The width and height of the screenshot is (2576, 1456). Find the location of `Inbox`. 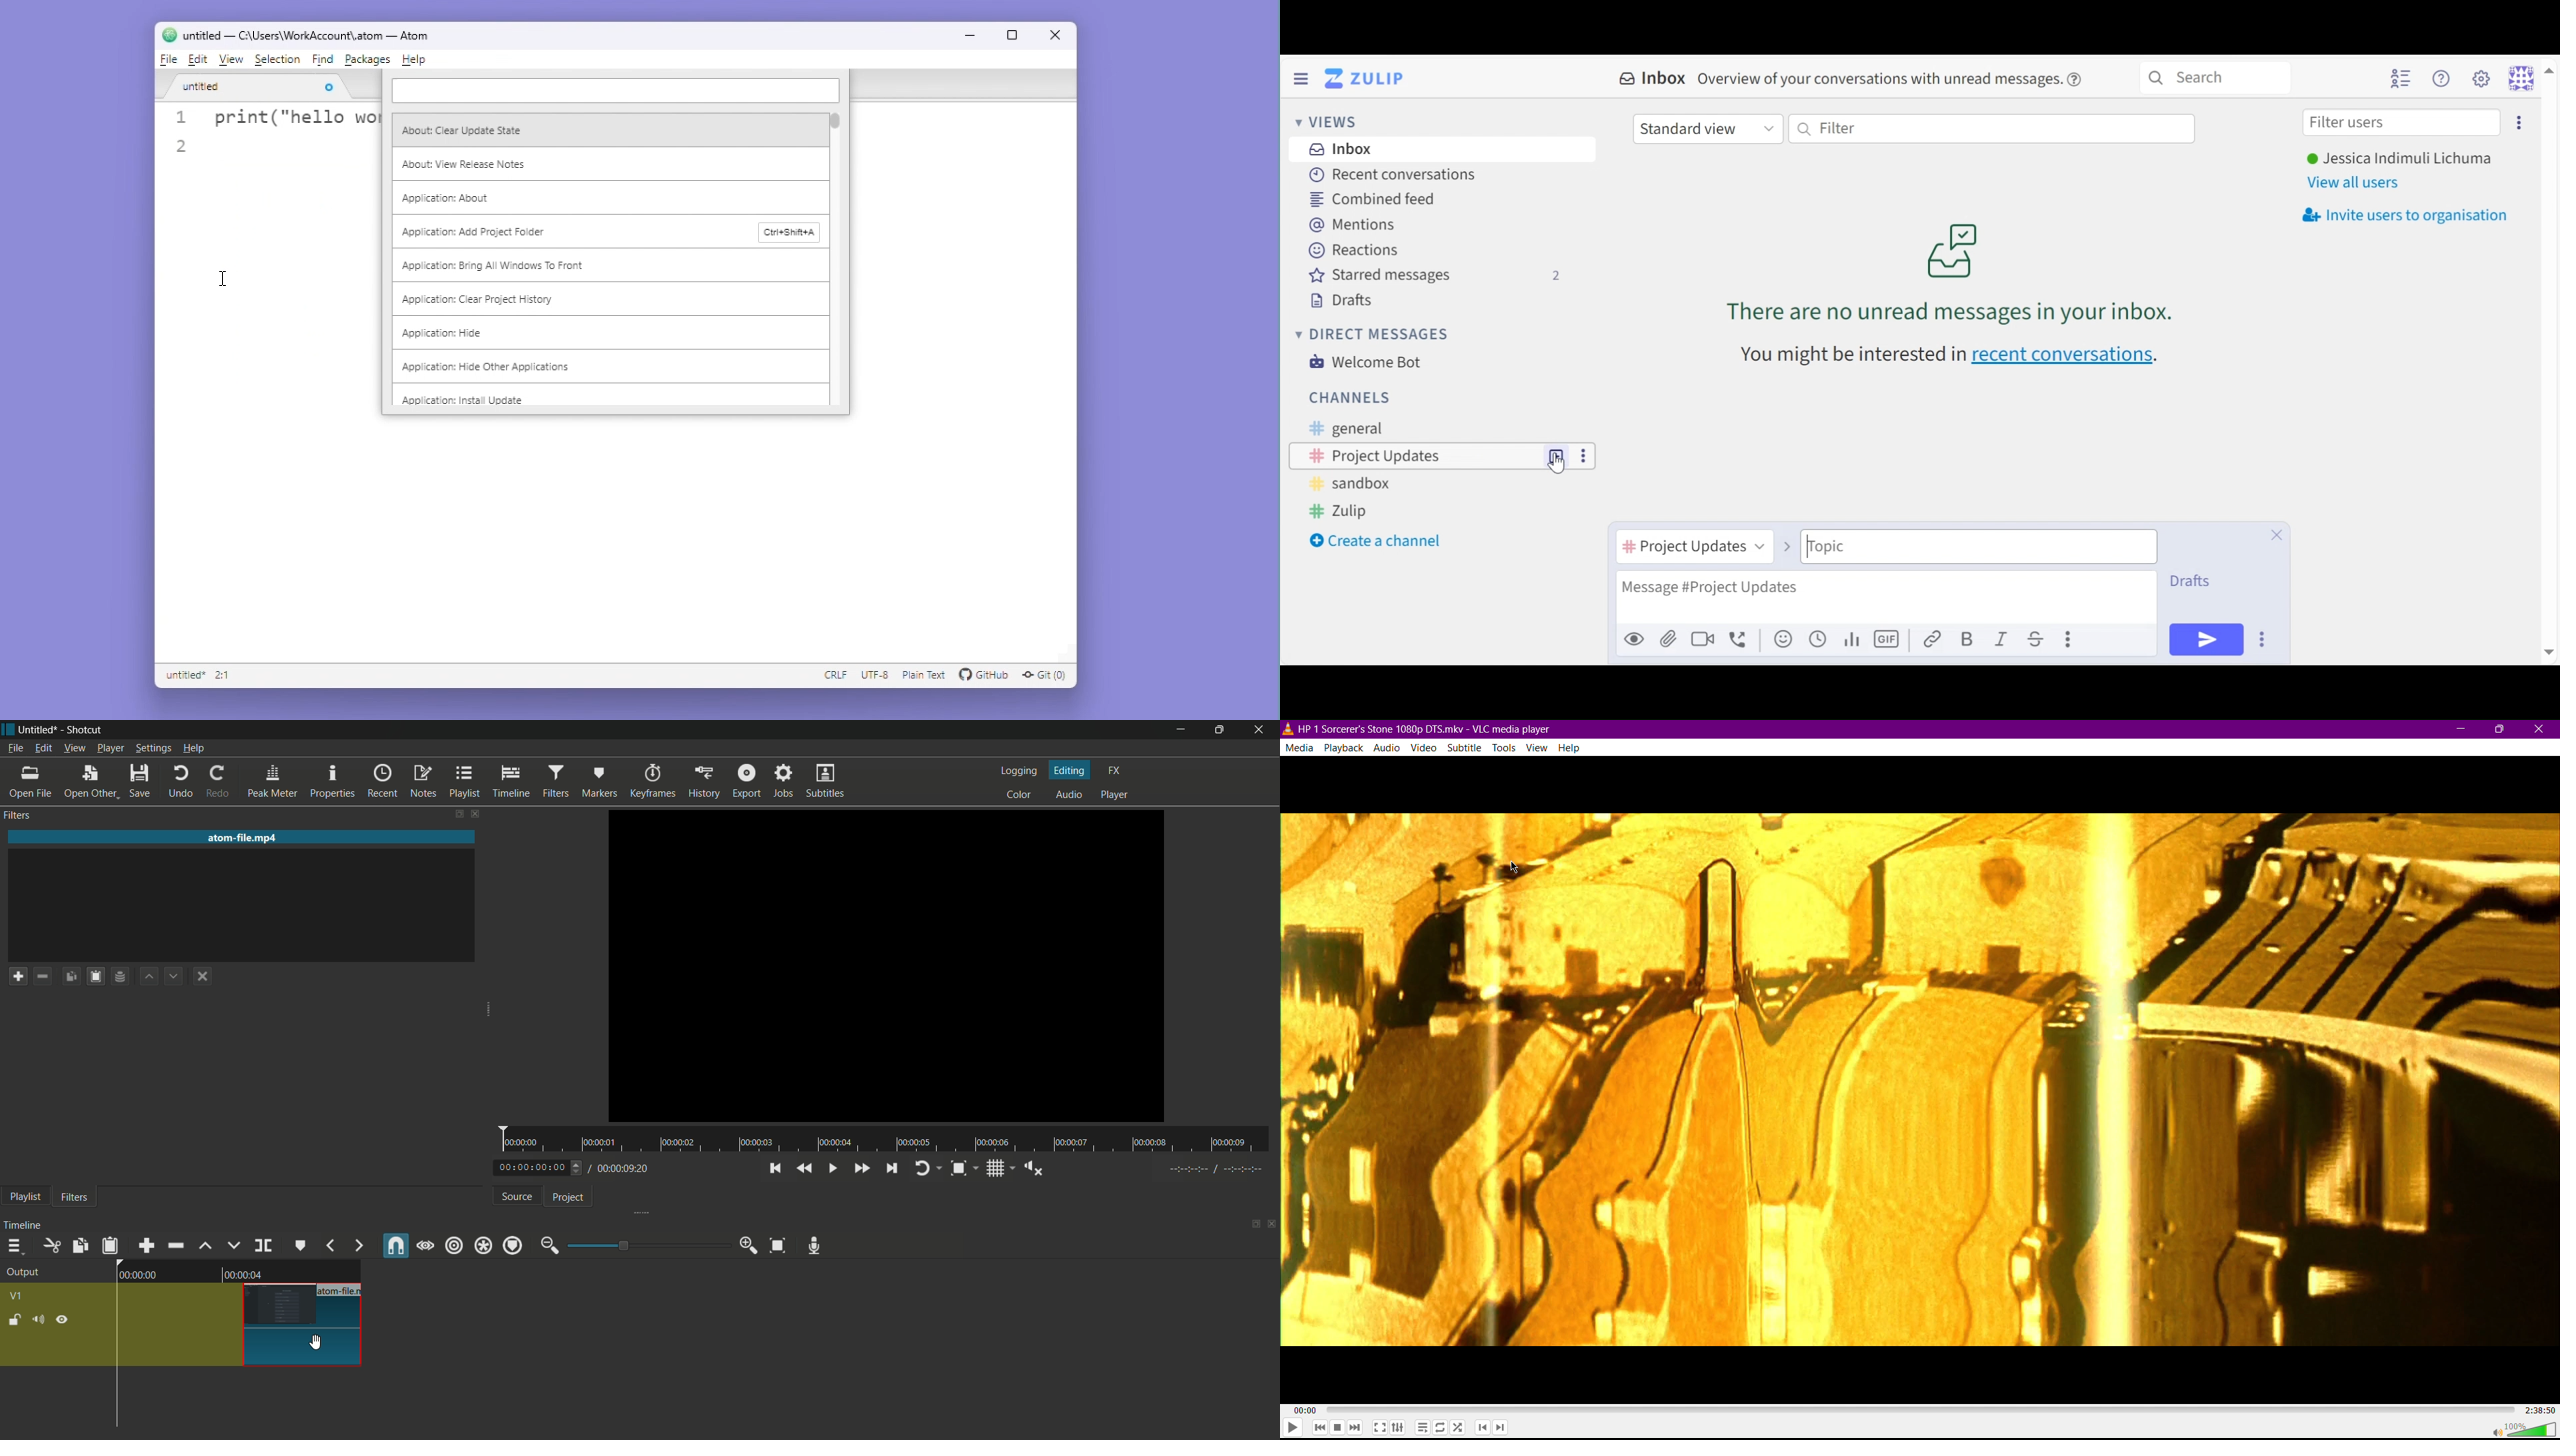

Inbox is located at coordinates (1653, 79).